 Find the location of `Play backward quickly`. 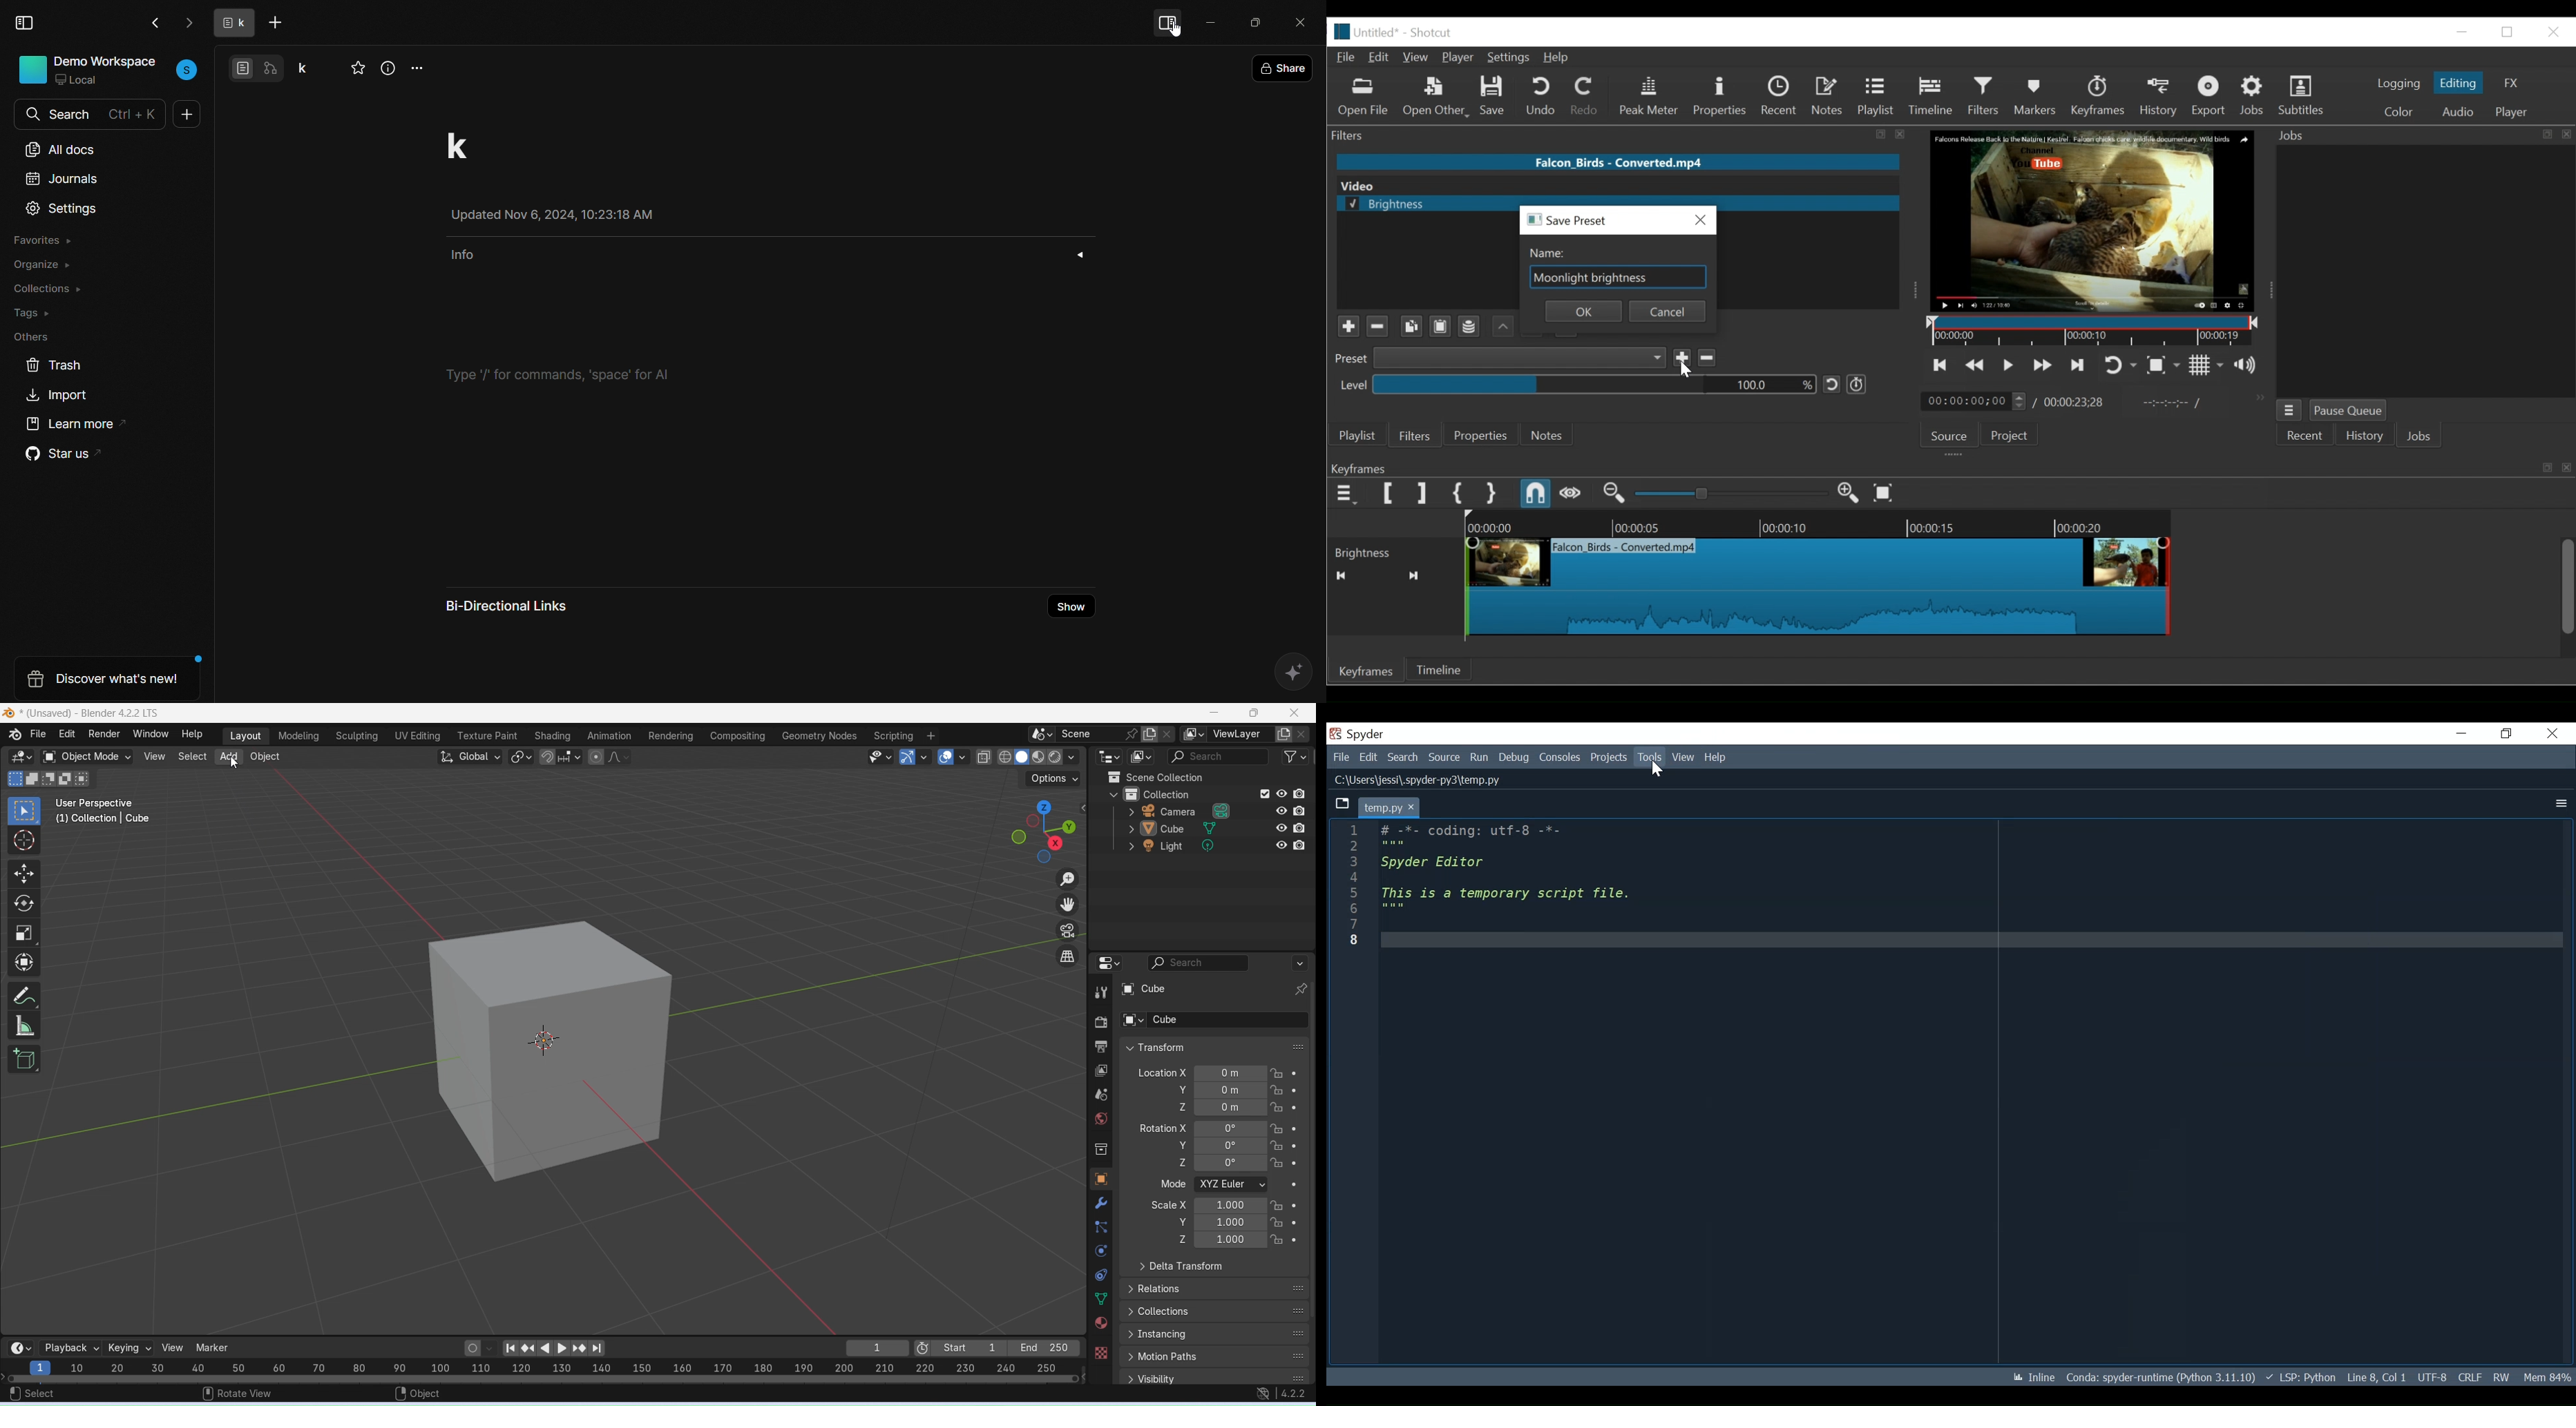

Play backward quickly is located at coordinates (1974, 365).